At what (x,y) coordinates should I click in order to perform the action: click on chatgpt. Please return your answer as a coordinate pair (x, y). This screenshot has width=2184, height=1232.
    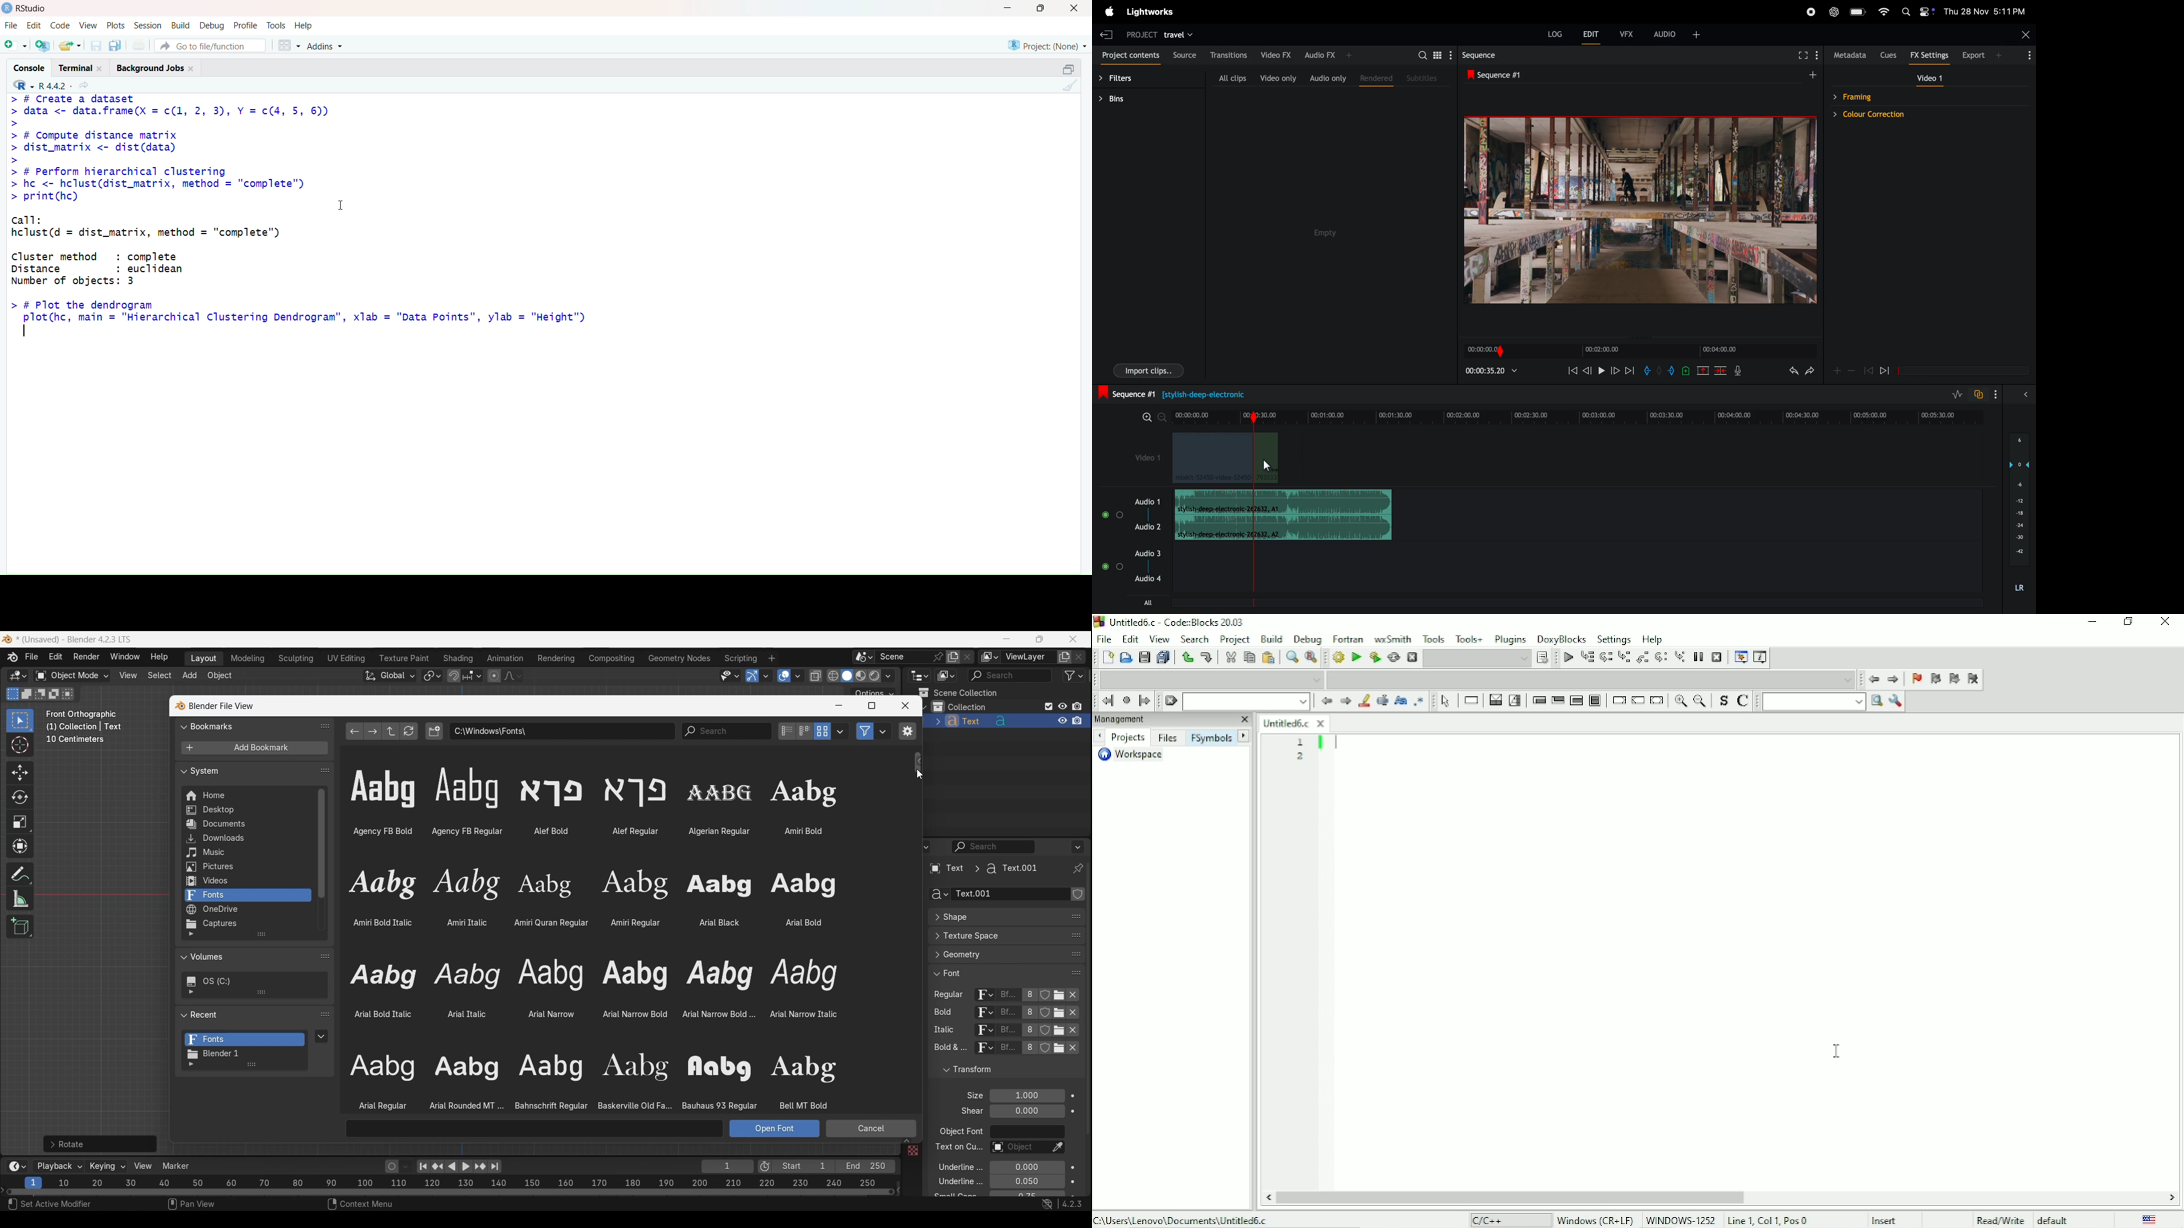
    Looking at the image, I should click on (1834, 11).